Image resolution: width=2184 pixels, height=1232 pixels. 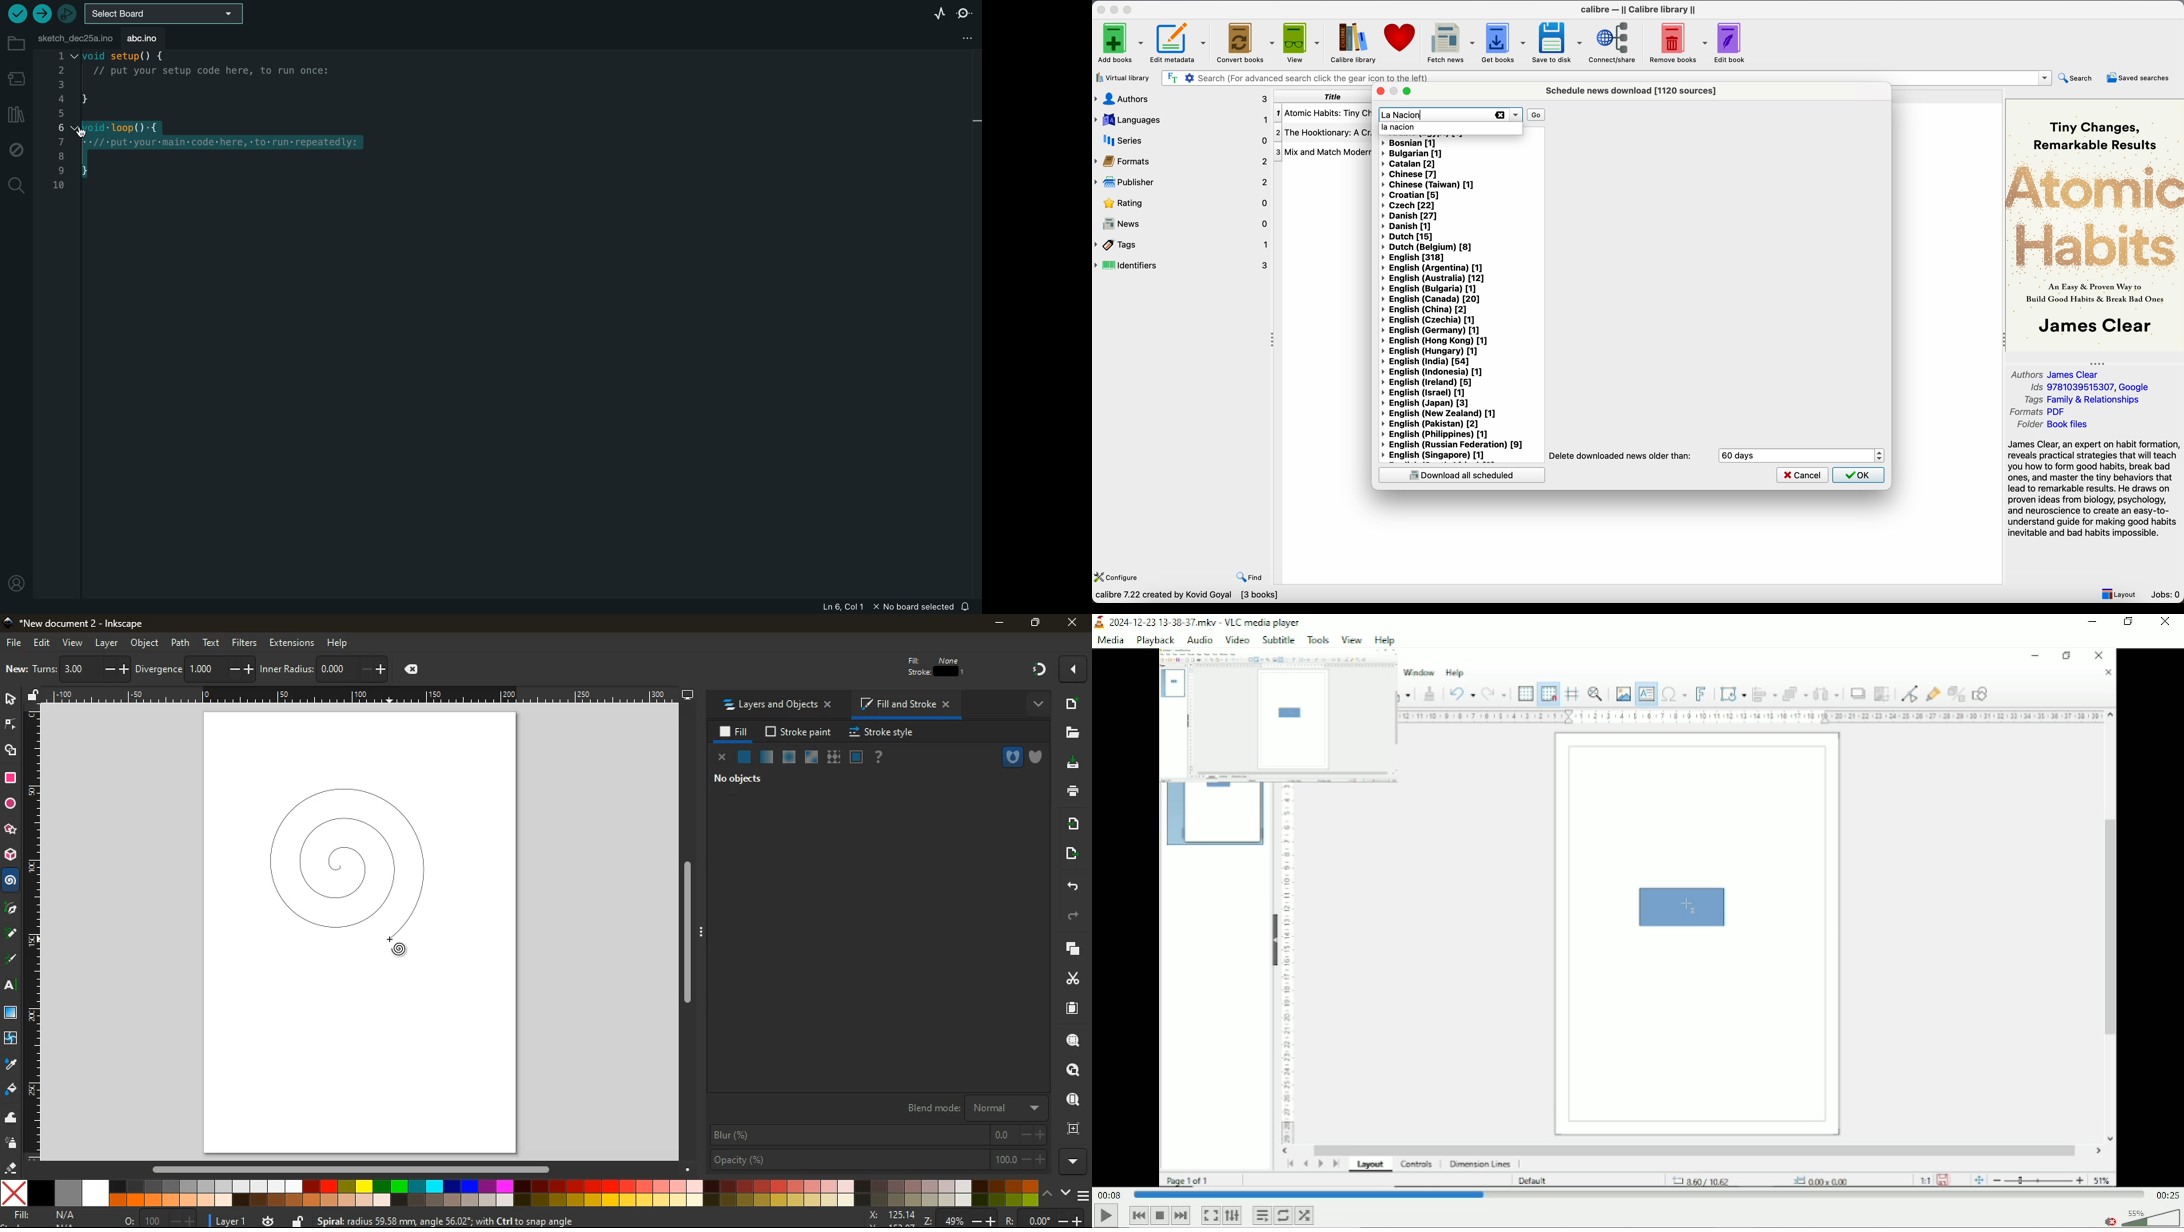 What do you see at coordinates (968, 1110) in the screenshot?
I see `blend mode` at bounding box center [968, 1110].